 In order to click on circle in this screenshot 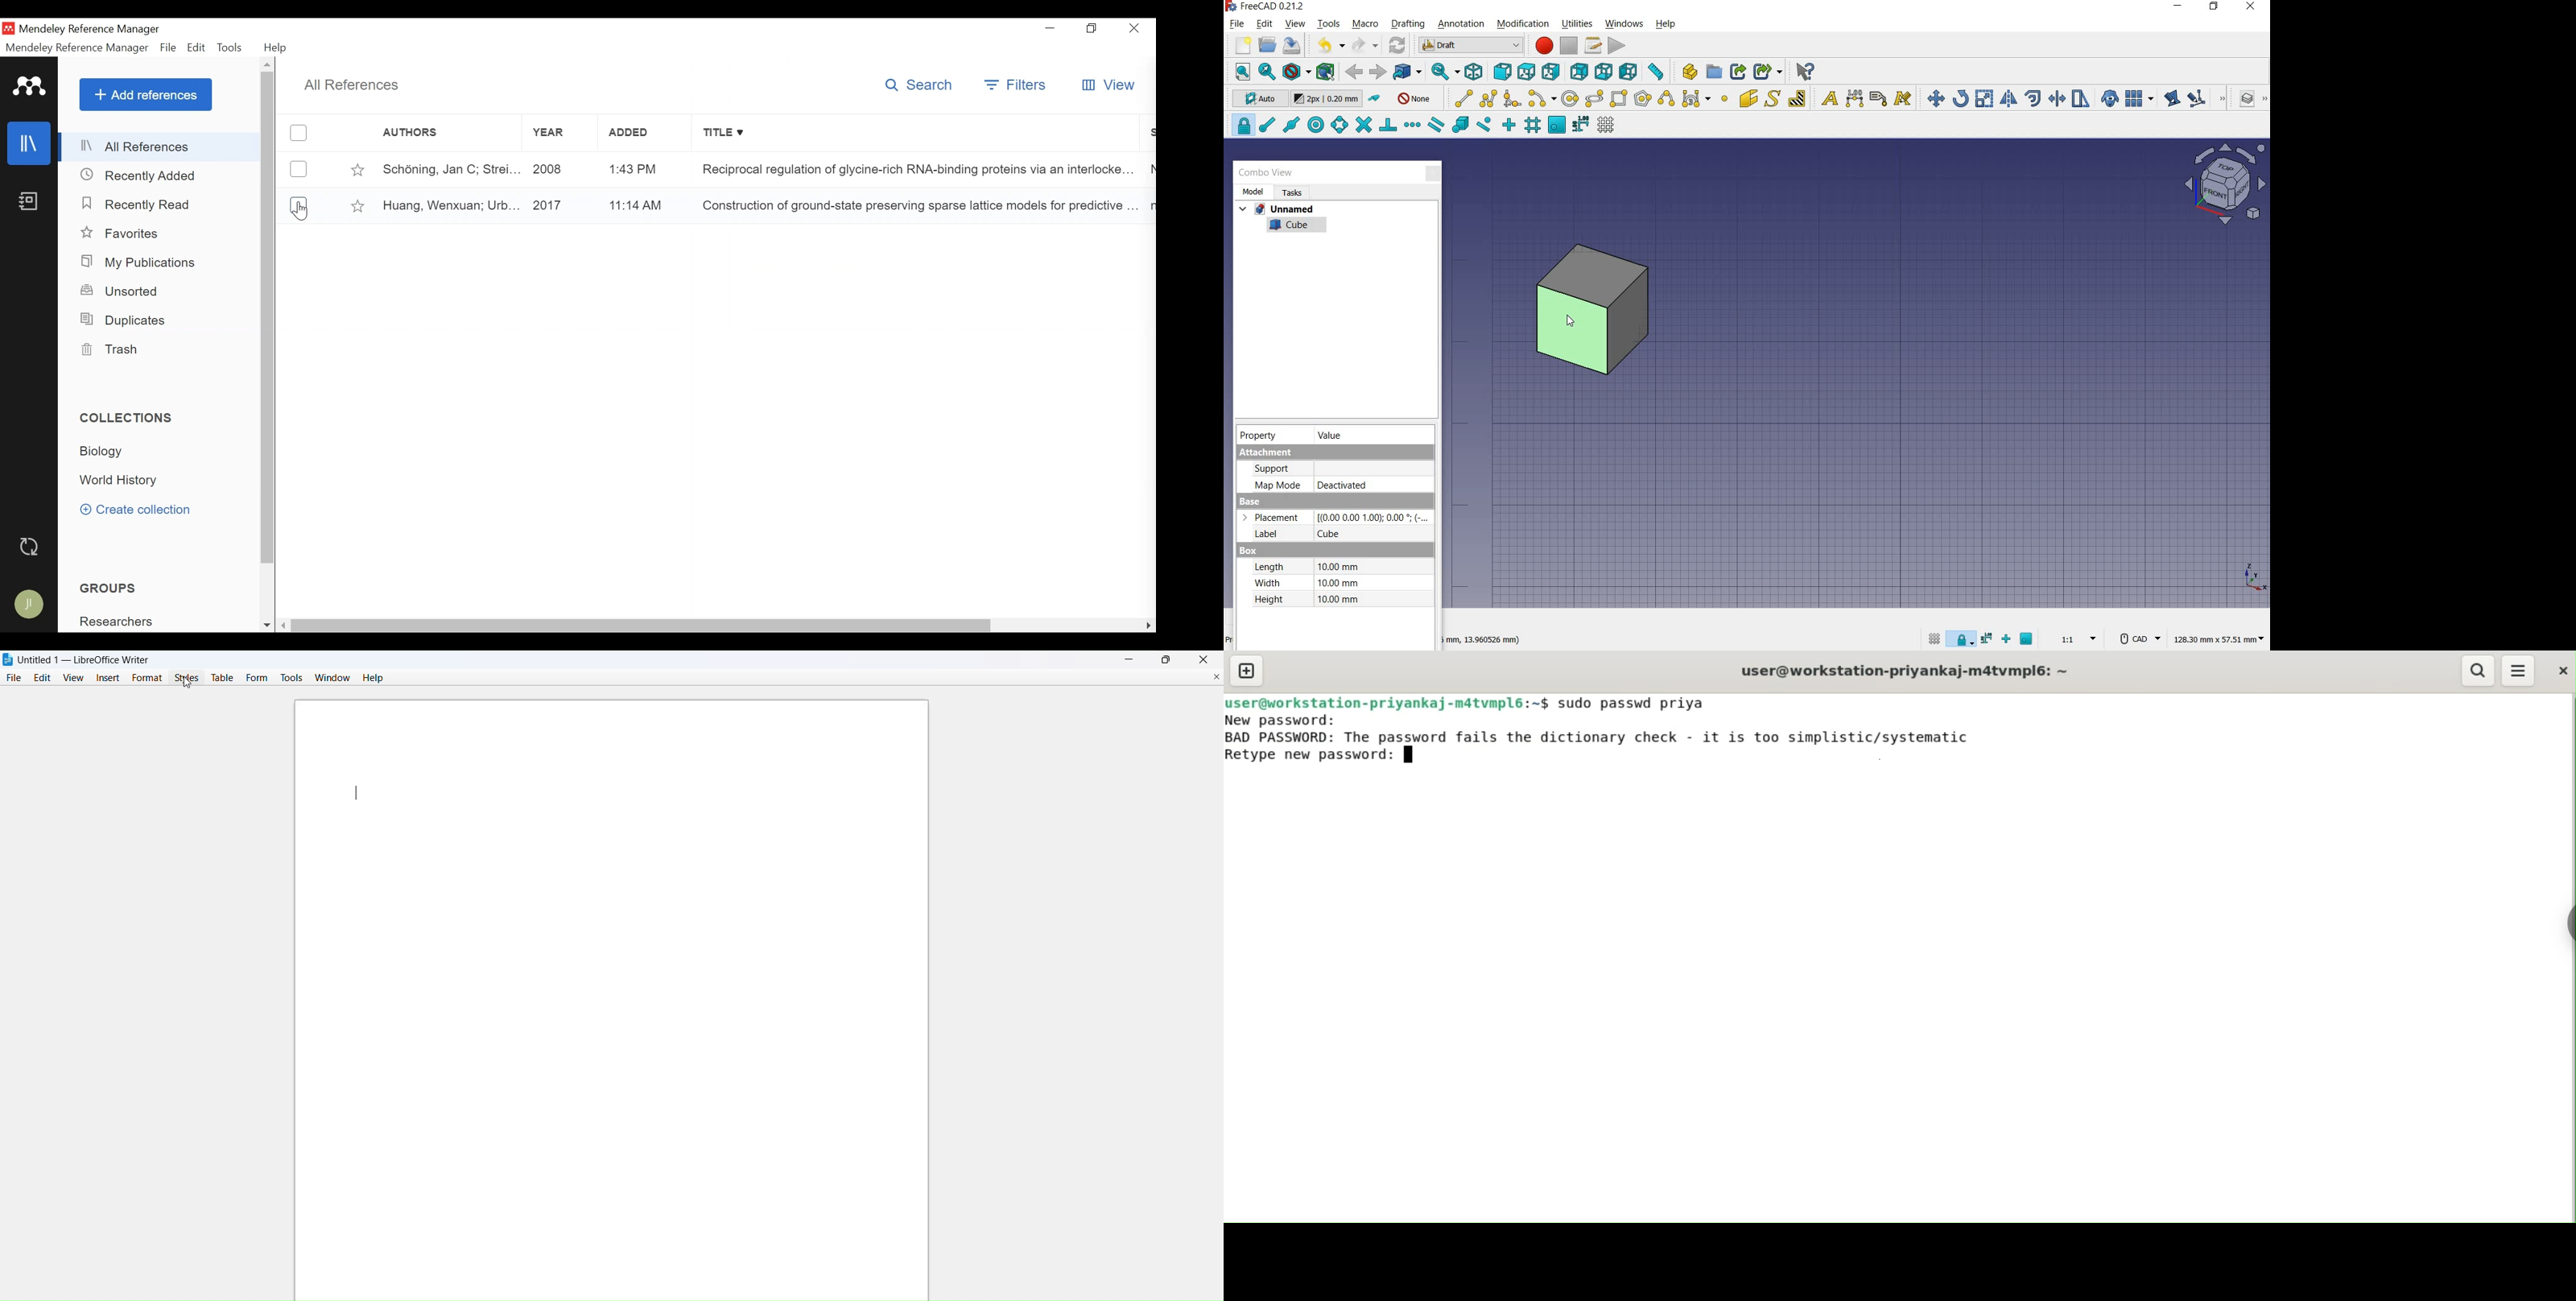, I will do `click(1571, 98)`.